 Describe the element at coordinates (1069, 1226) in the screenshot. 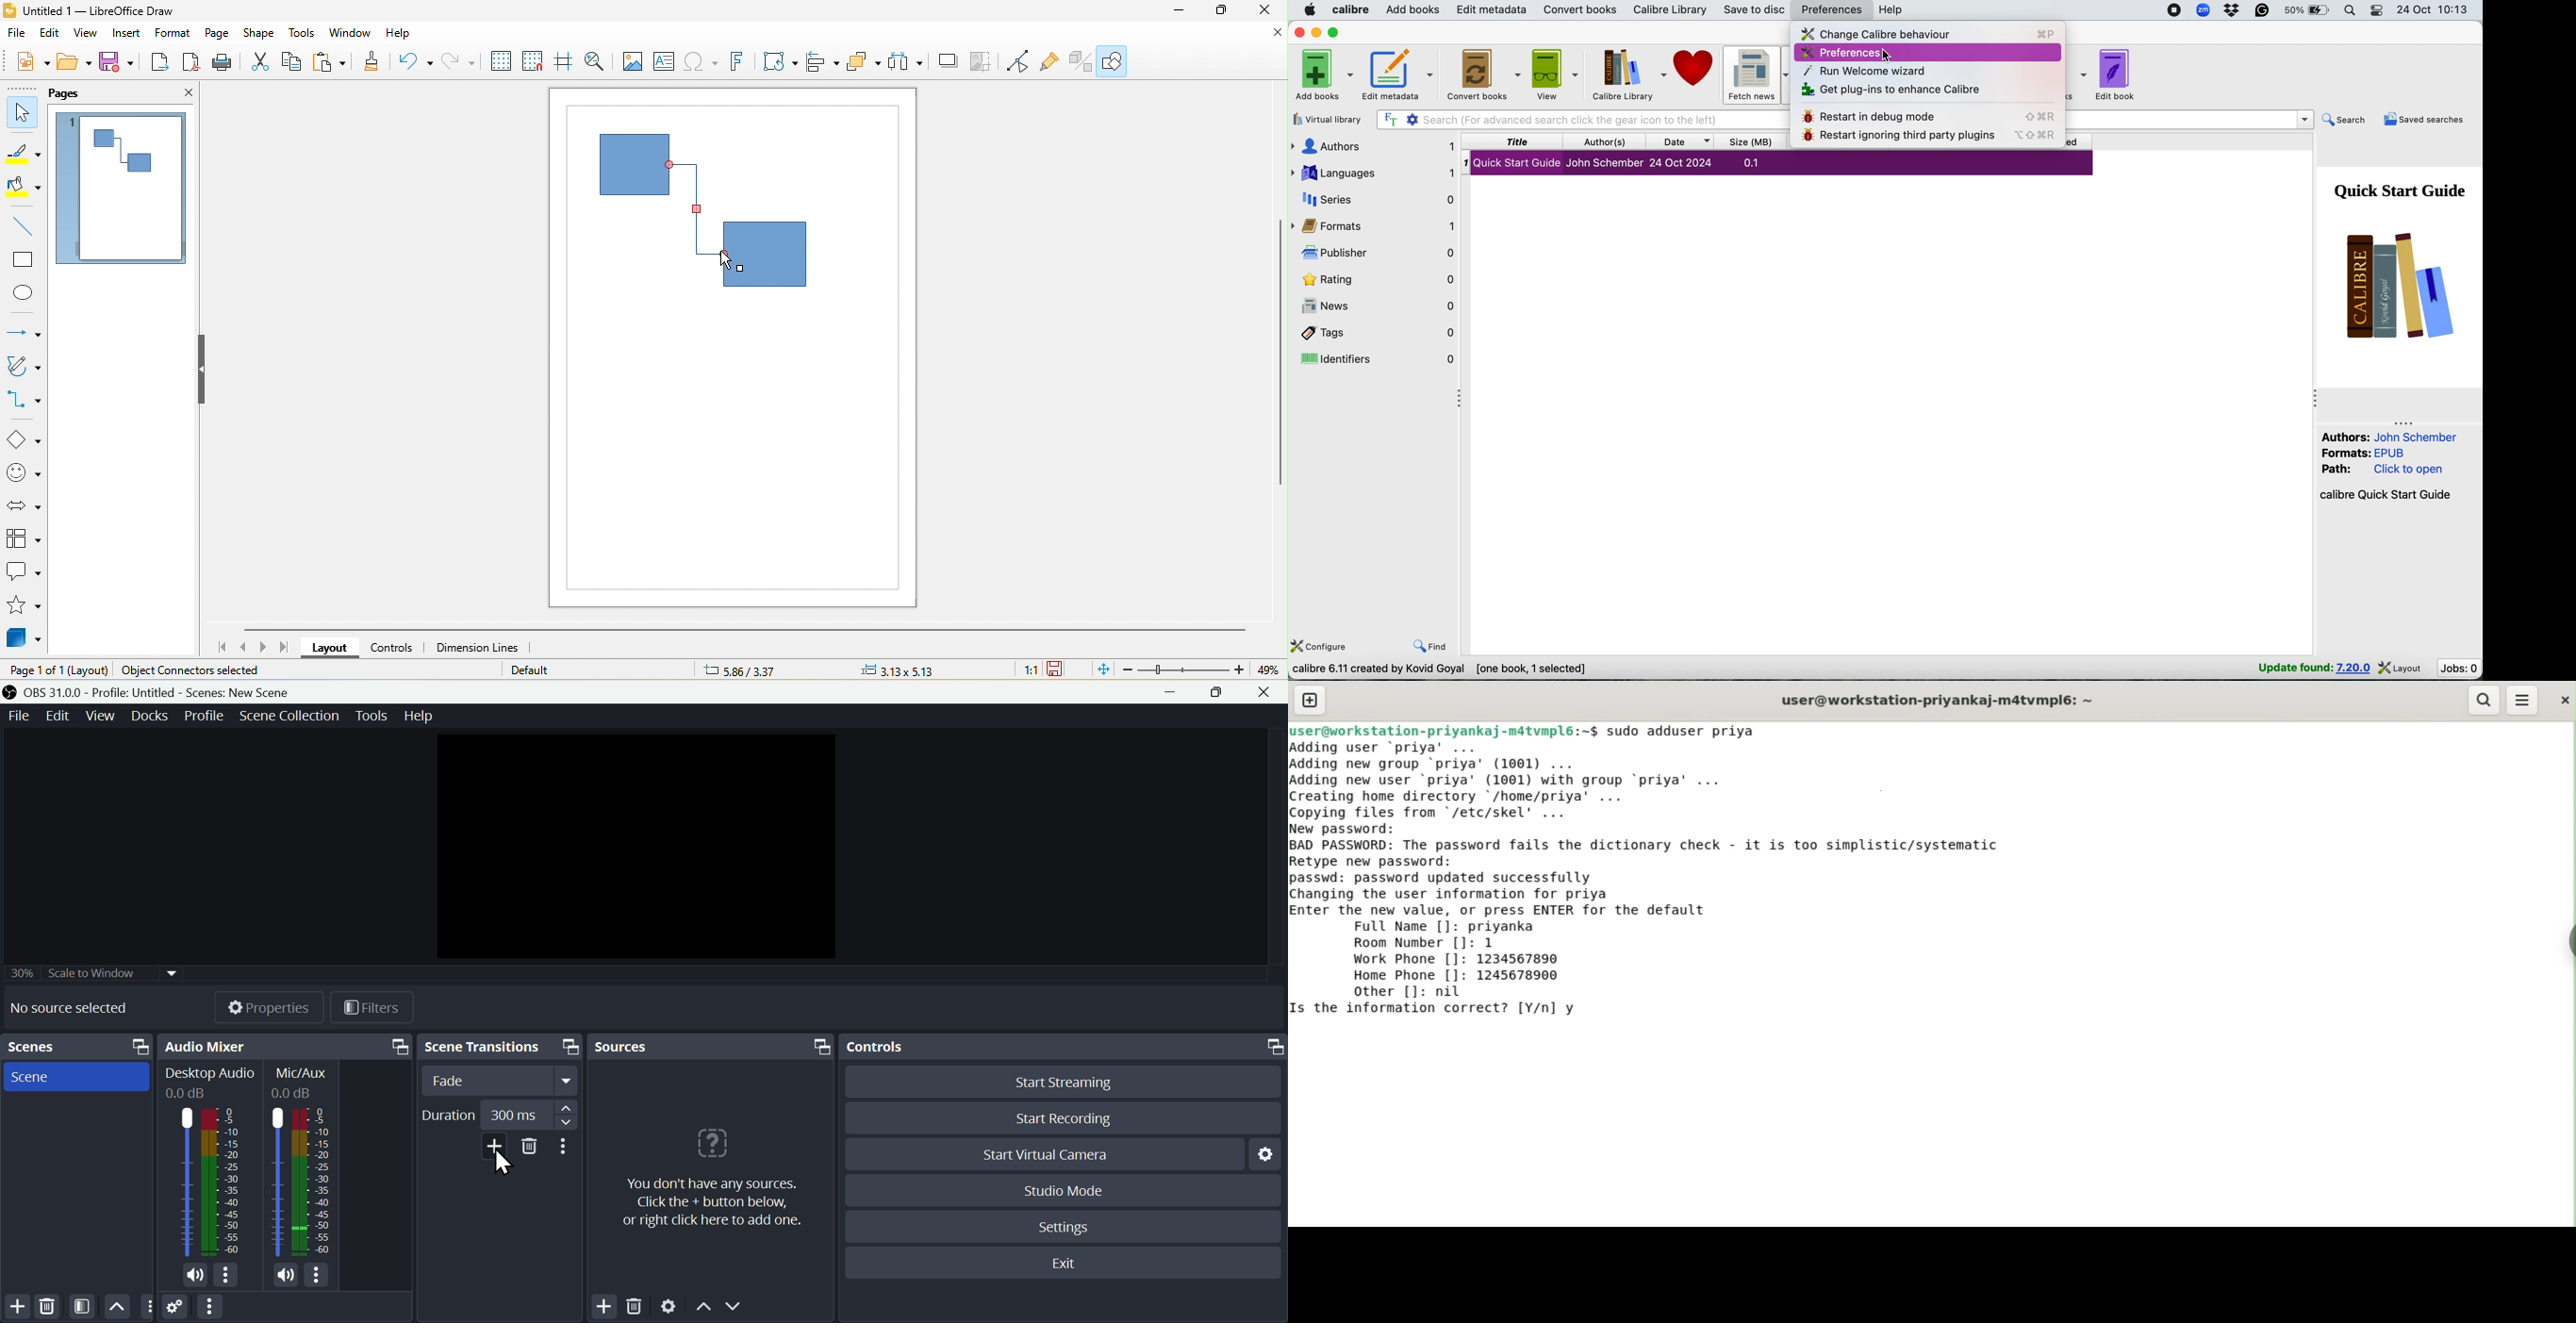

I see `Settings` at that location.